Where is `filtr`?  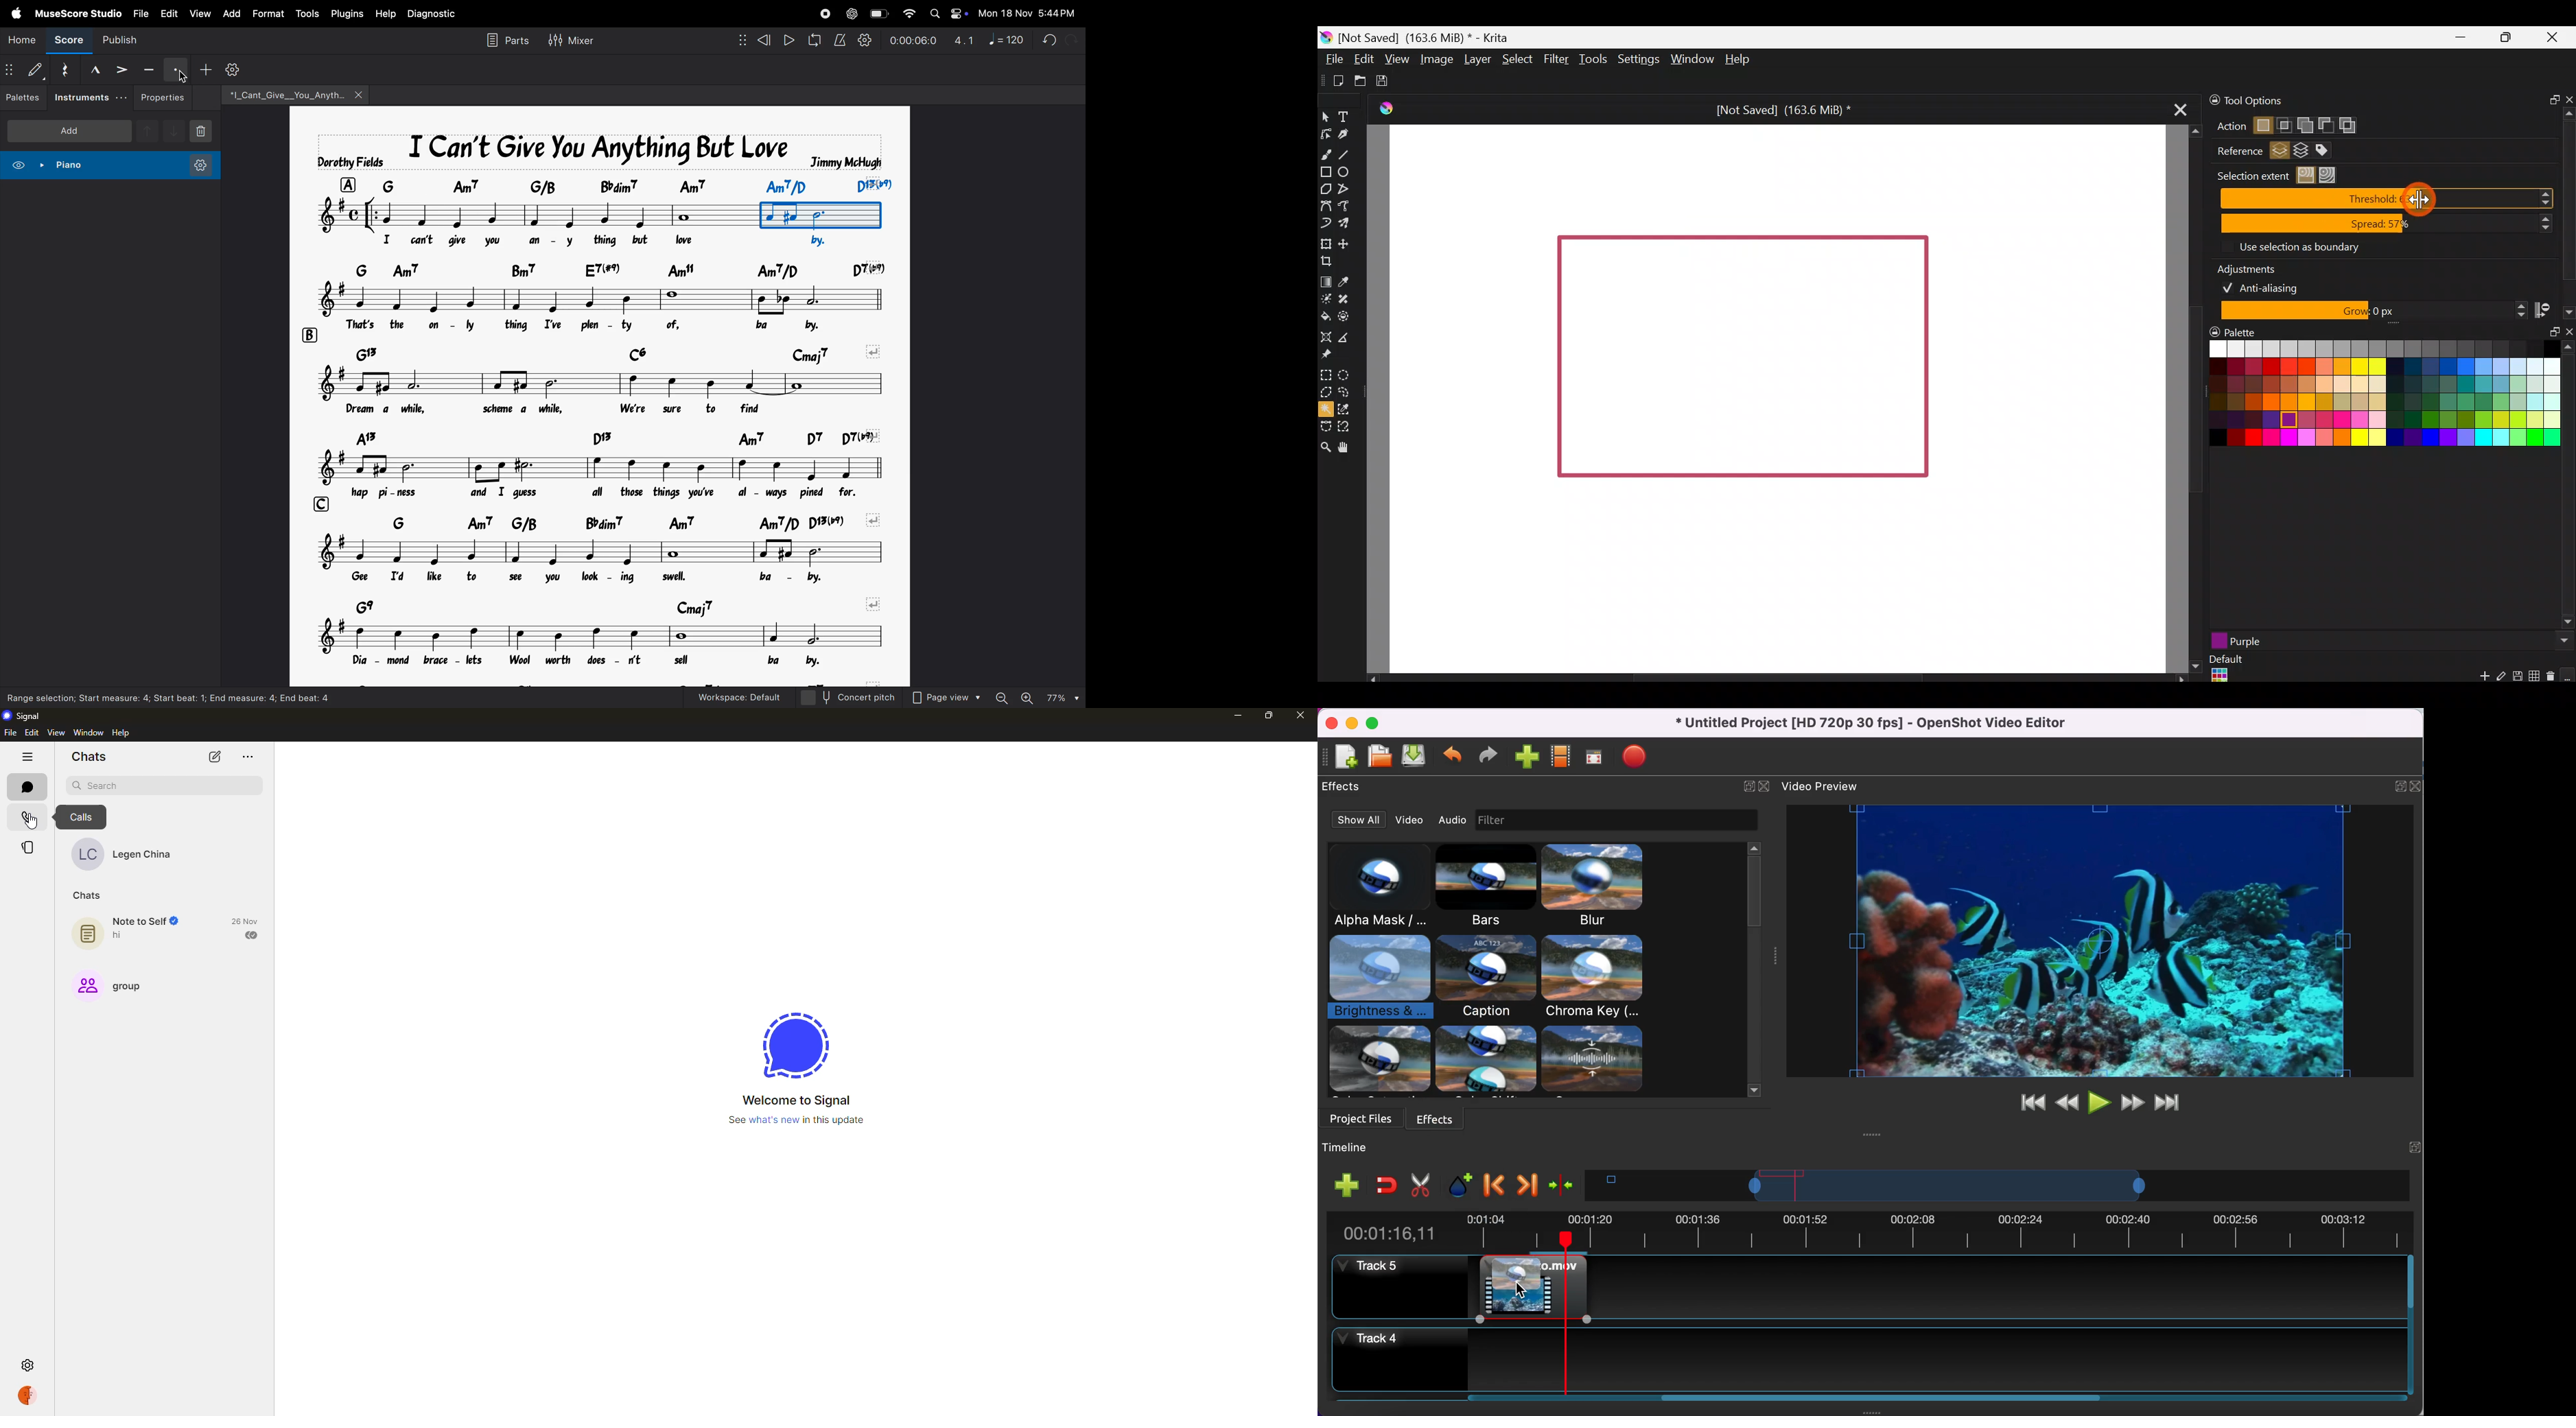 filtr is located at coordinates (1634, 820).